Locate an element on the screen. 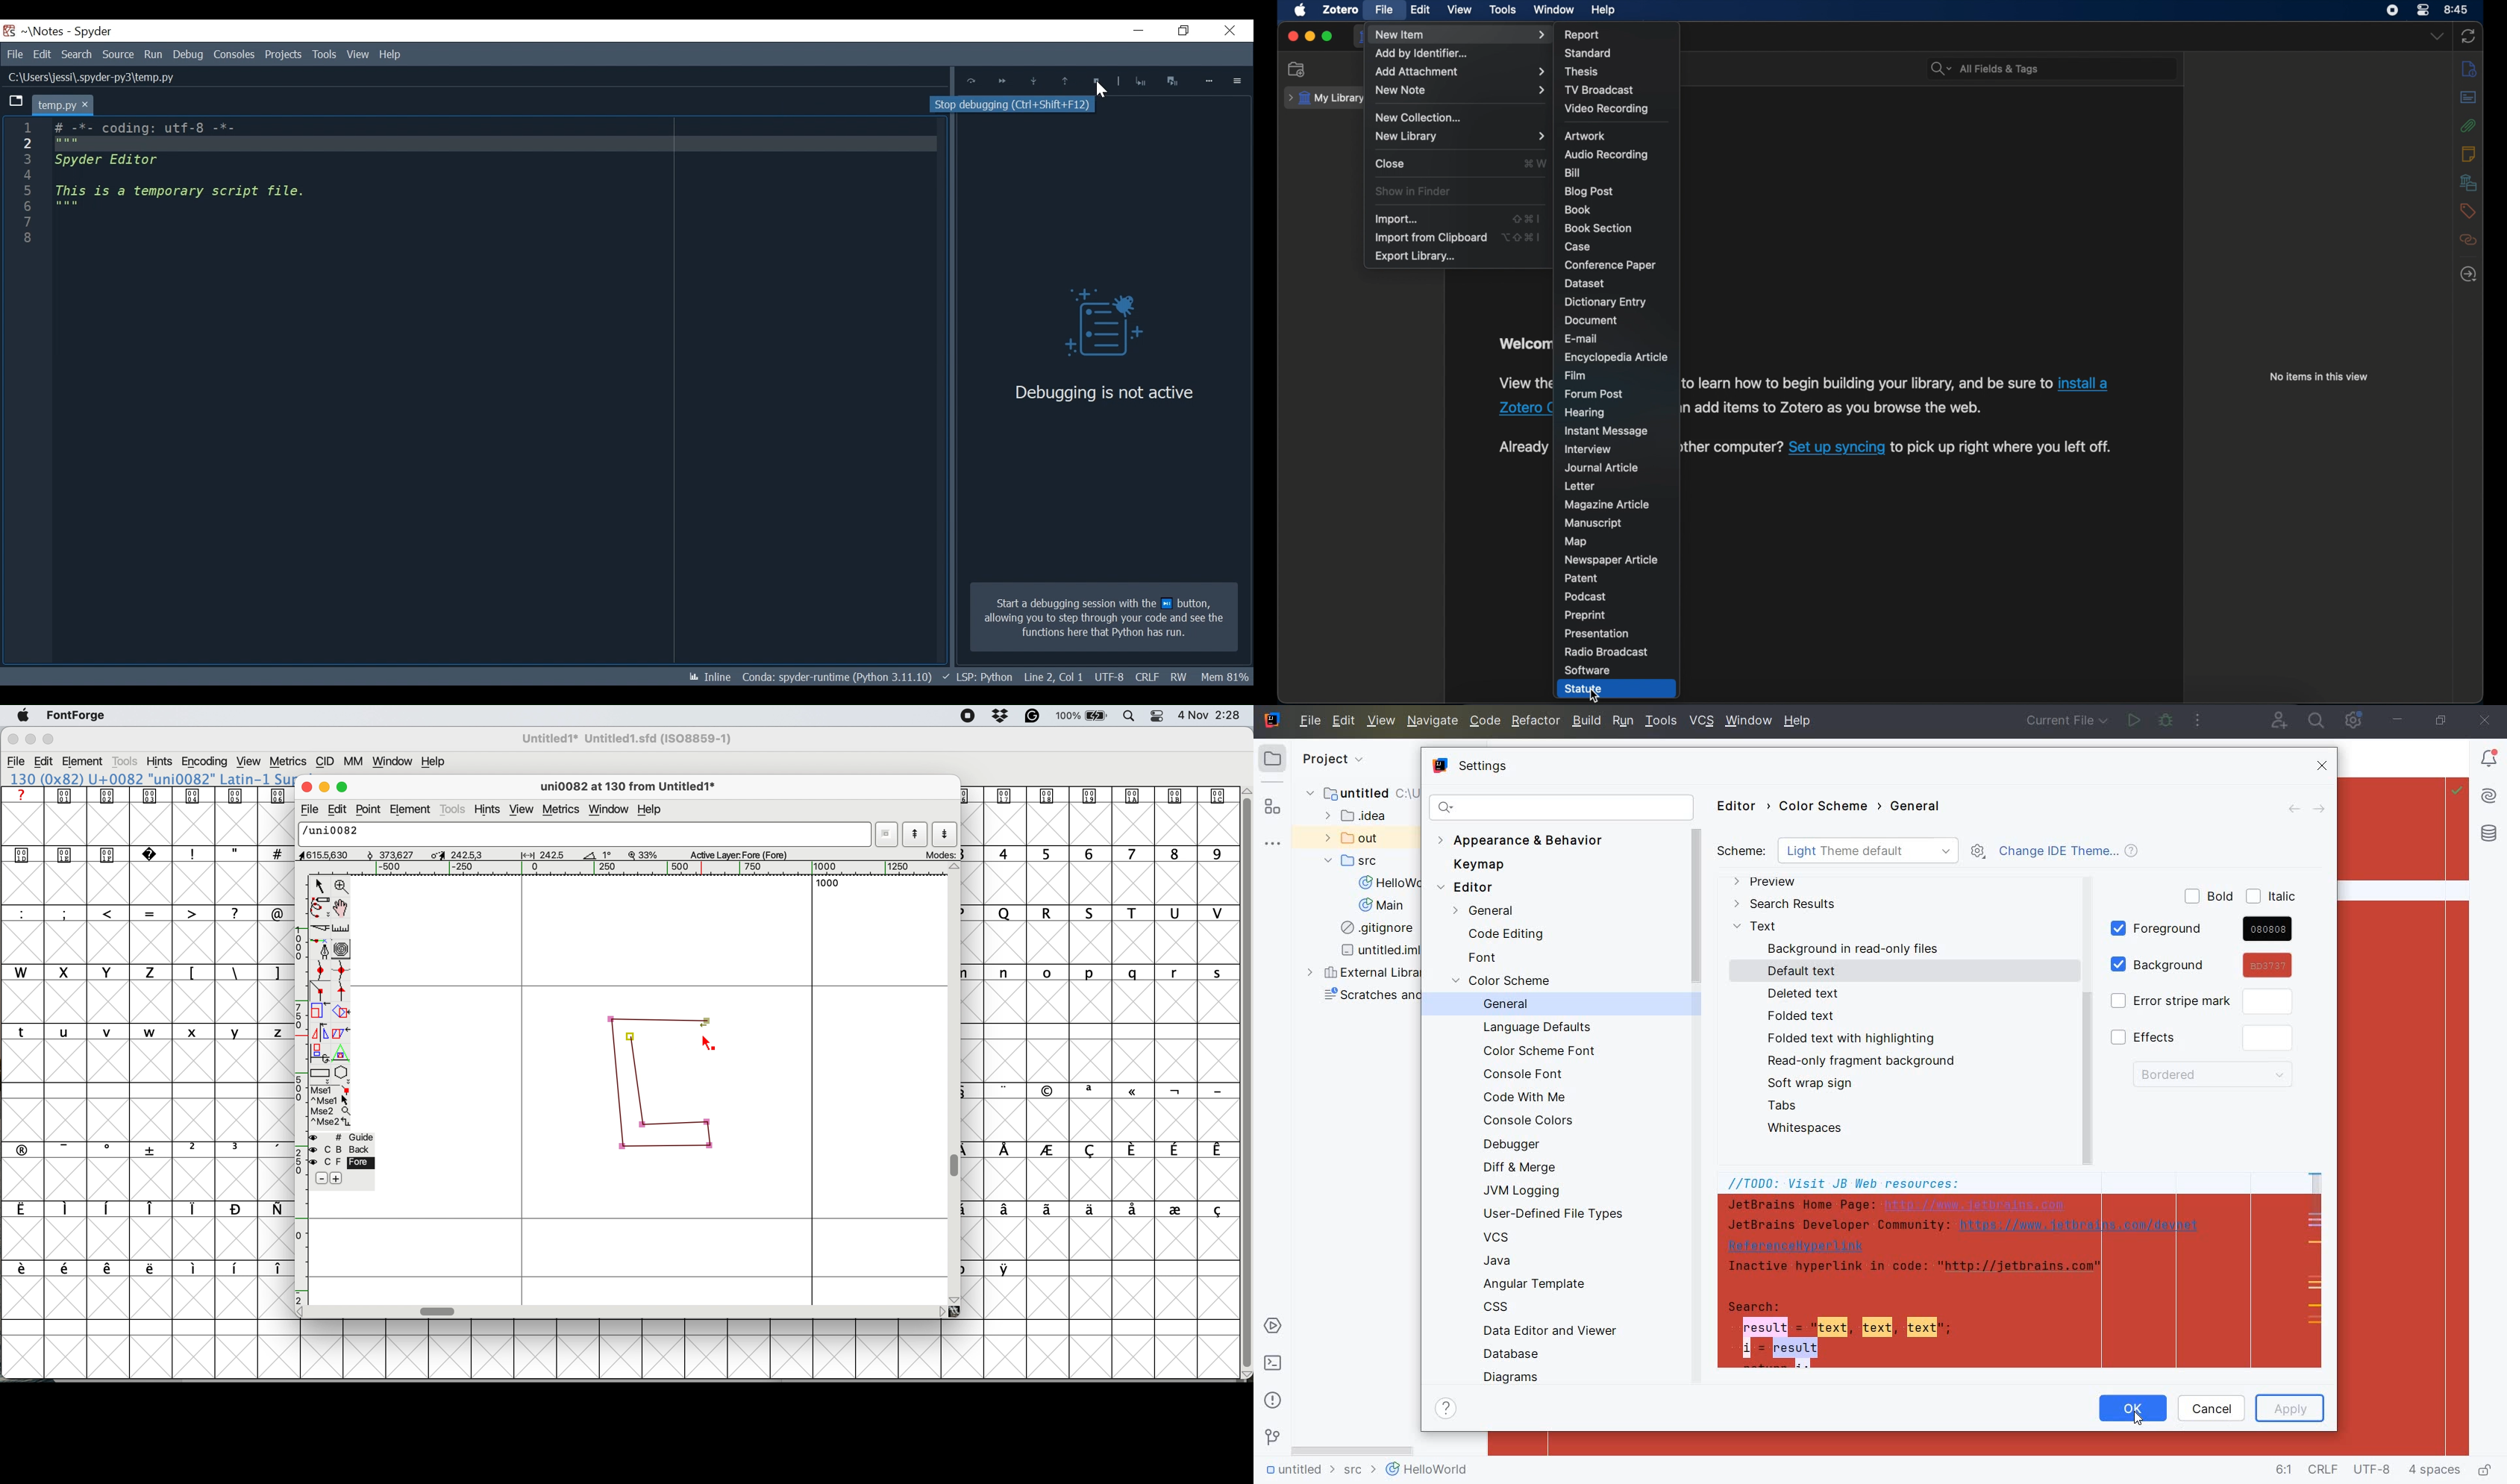 Image resolution: width=2520 pixels, height=1484 pixels. encyclopedia article is located at coordinates (1615, 358).